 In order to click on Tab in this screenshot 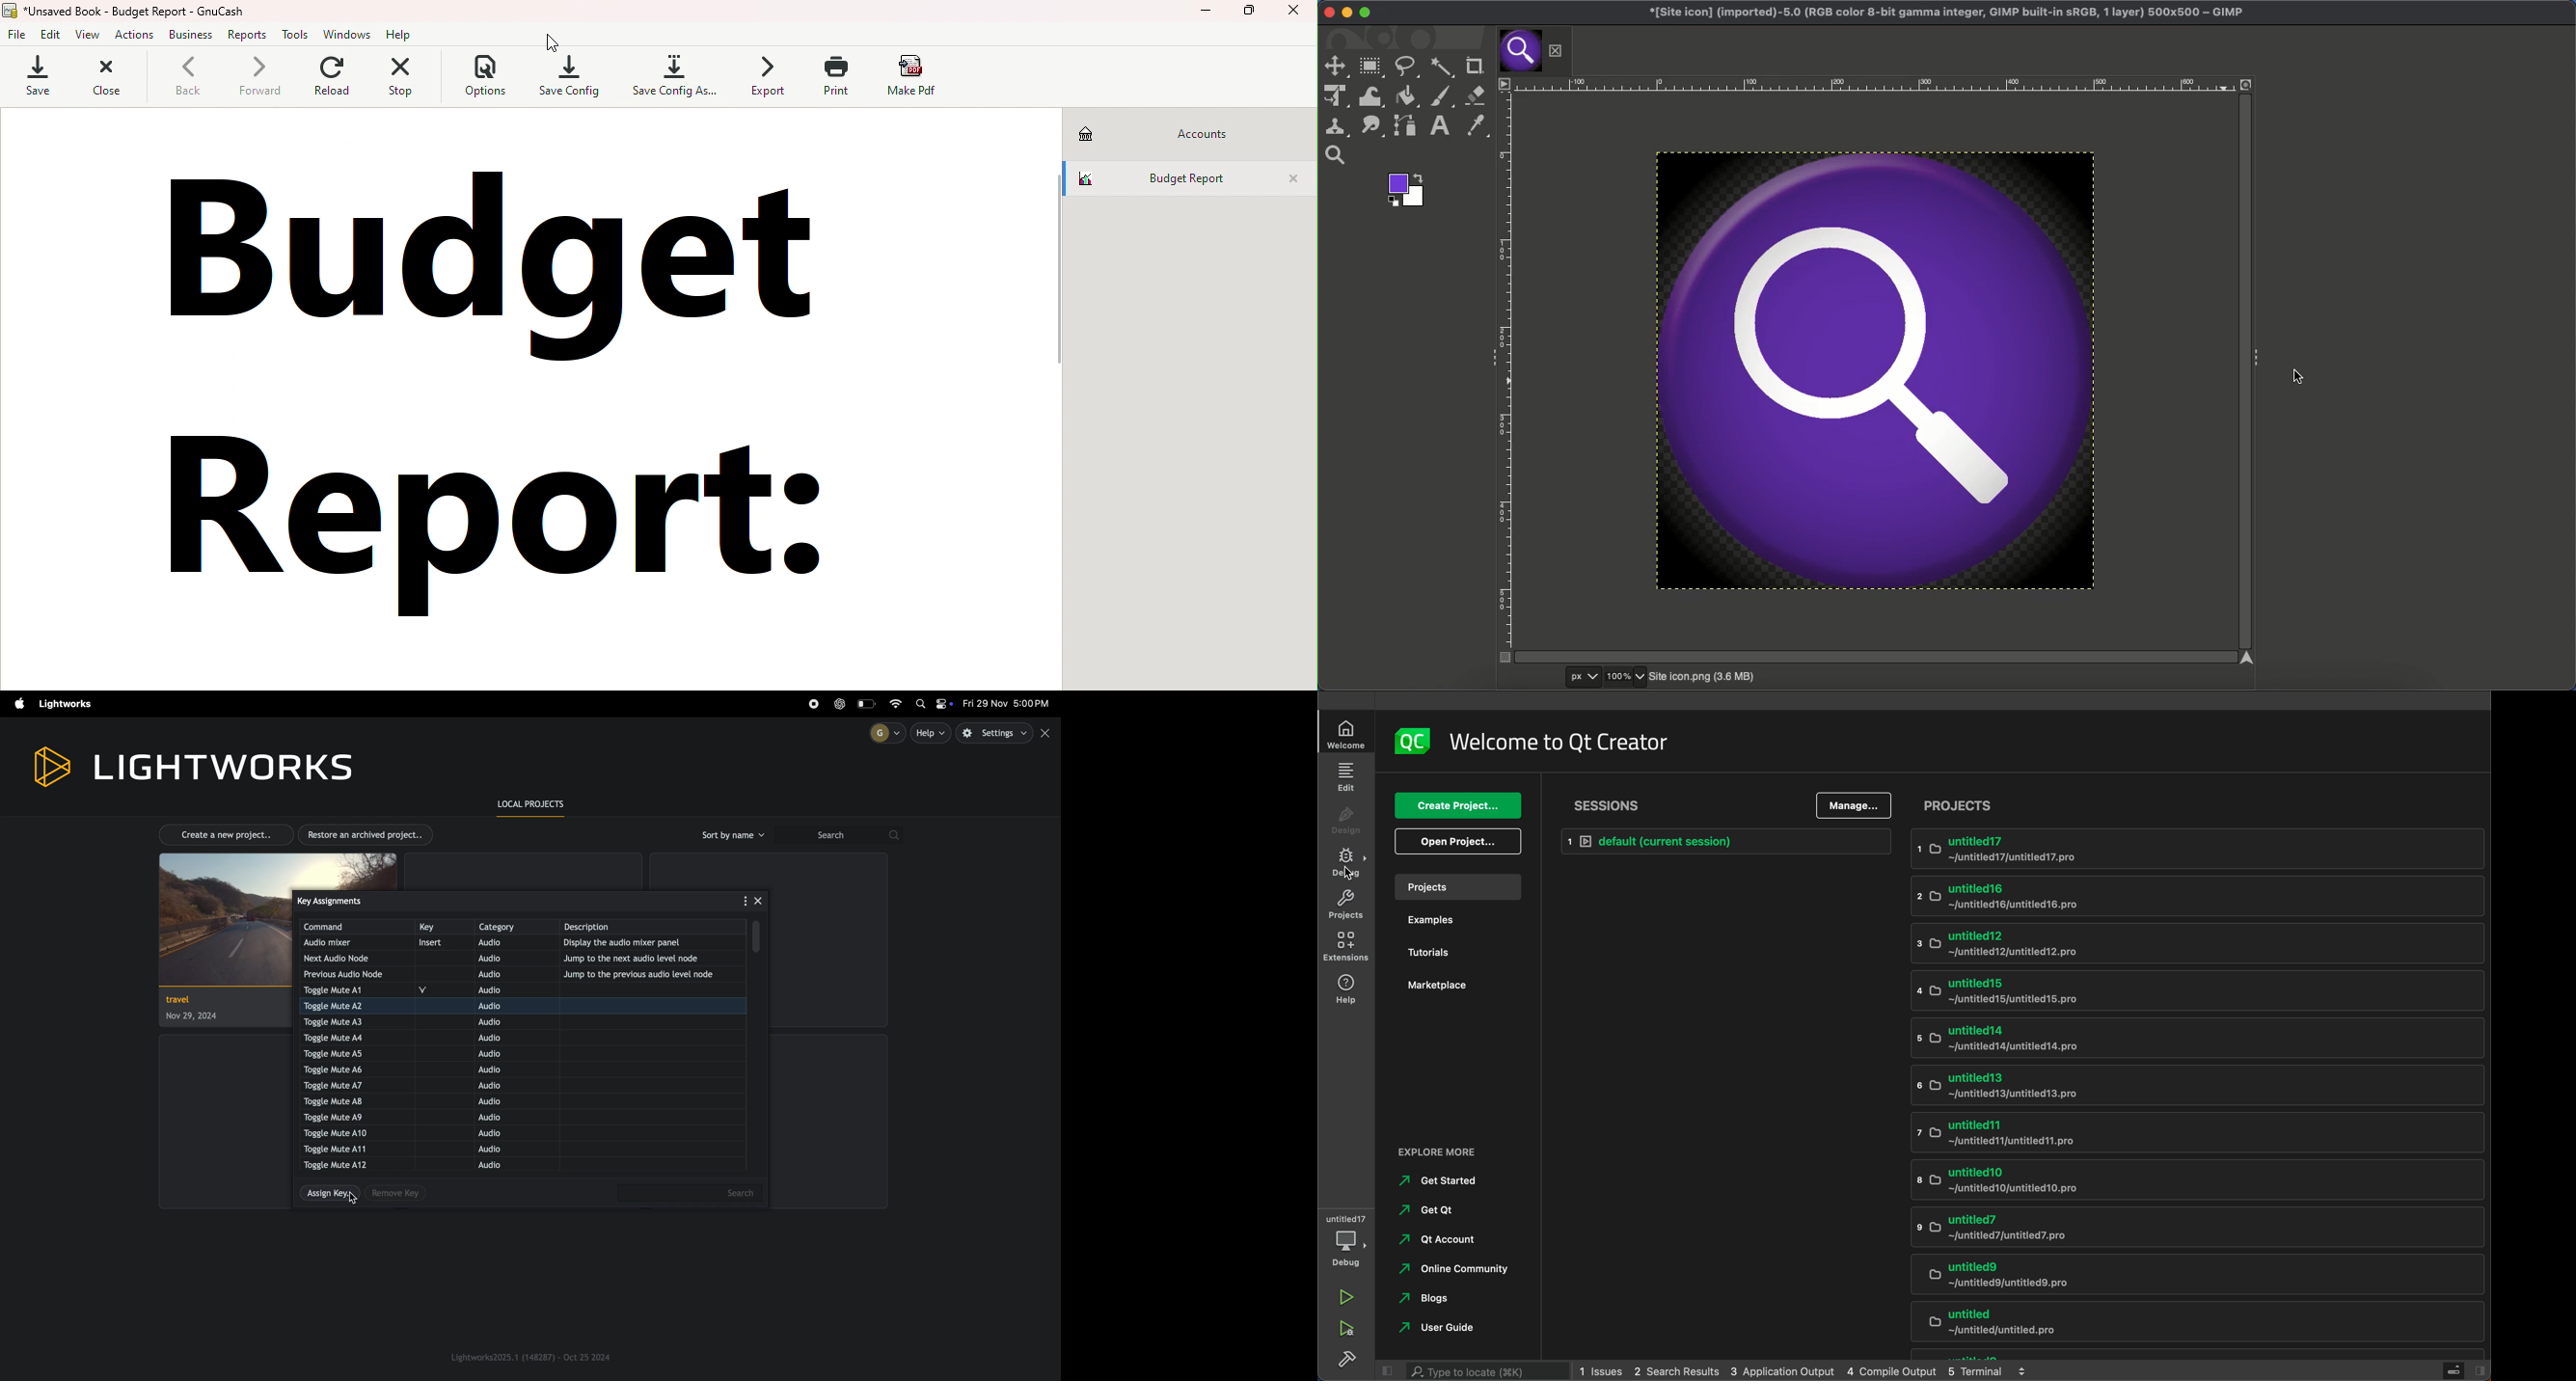, I will do `click(1519, 52)`.